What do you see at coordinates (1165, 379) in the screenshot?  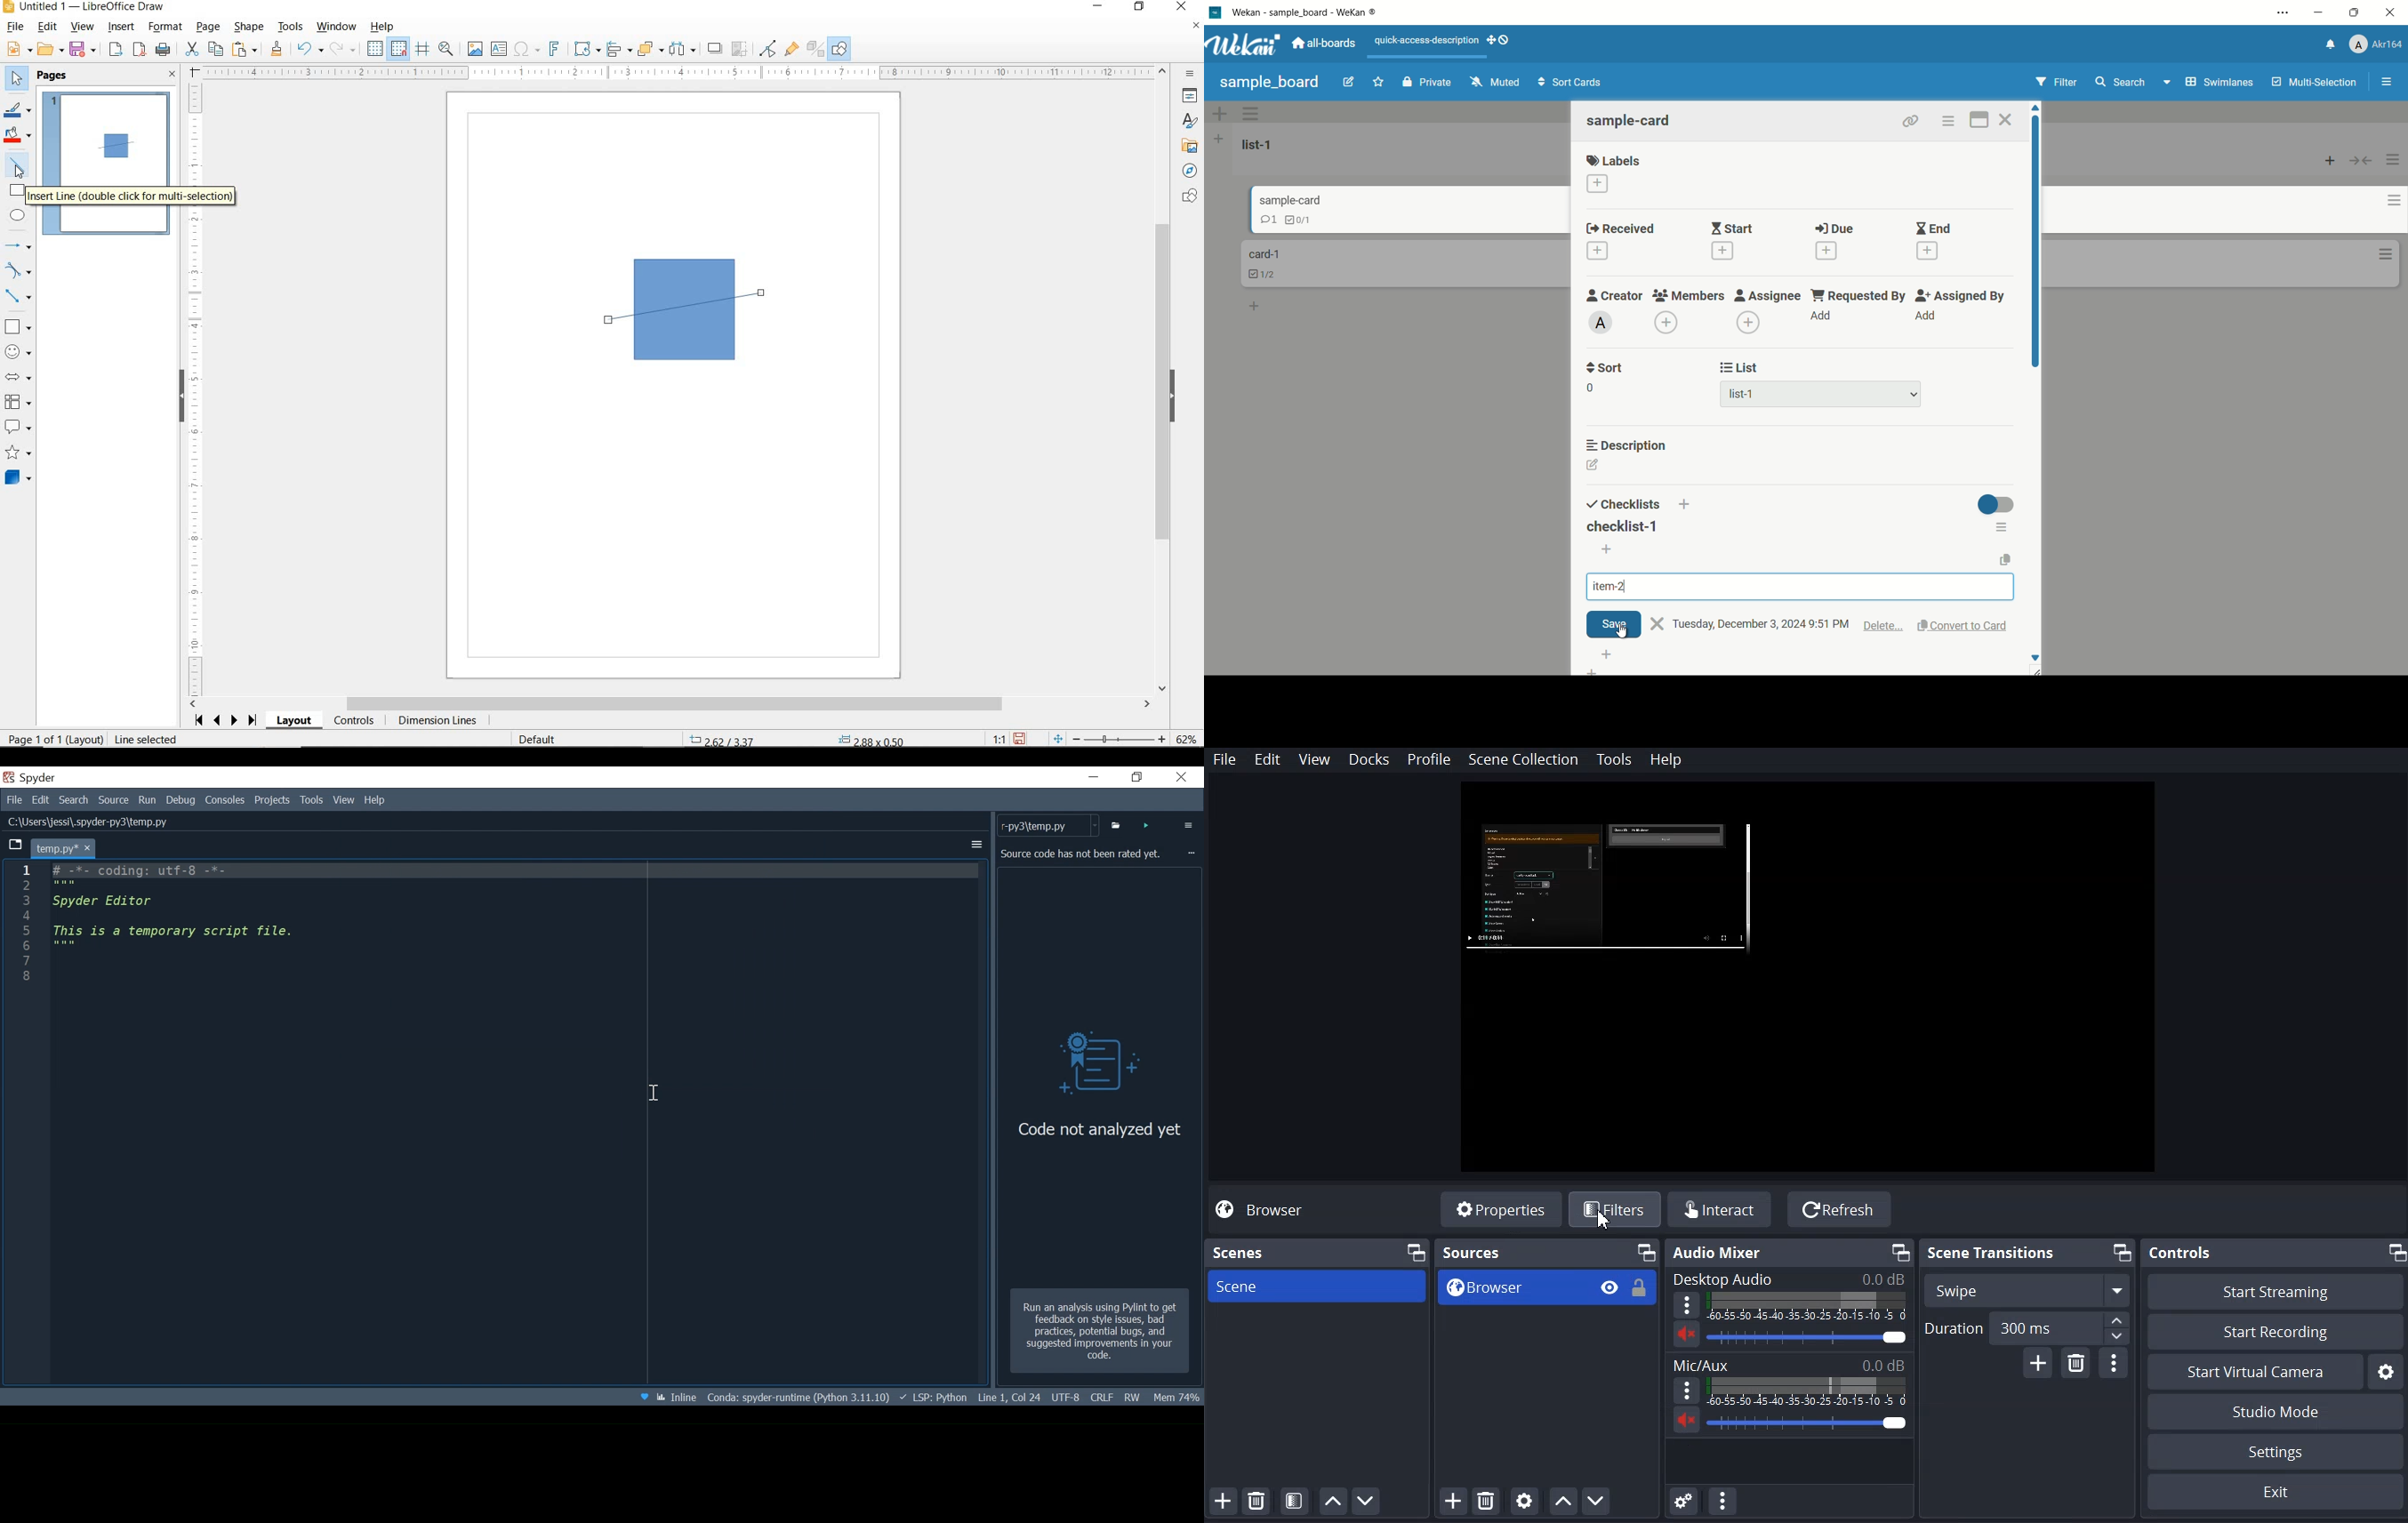 I see `SCROLLBAR` at bounding box center [1165, 379].